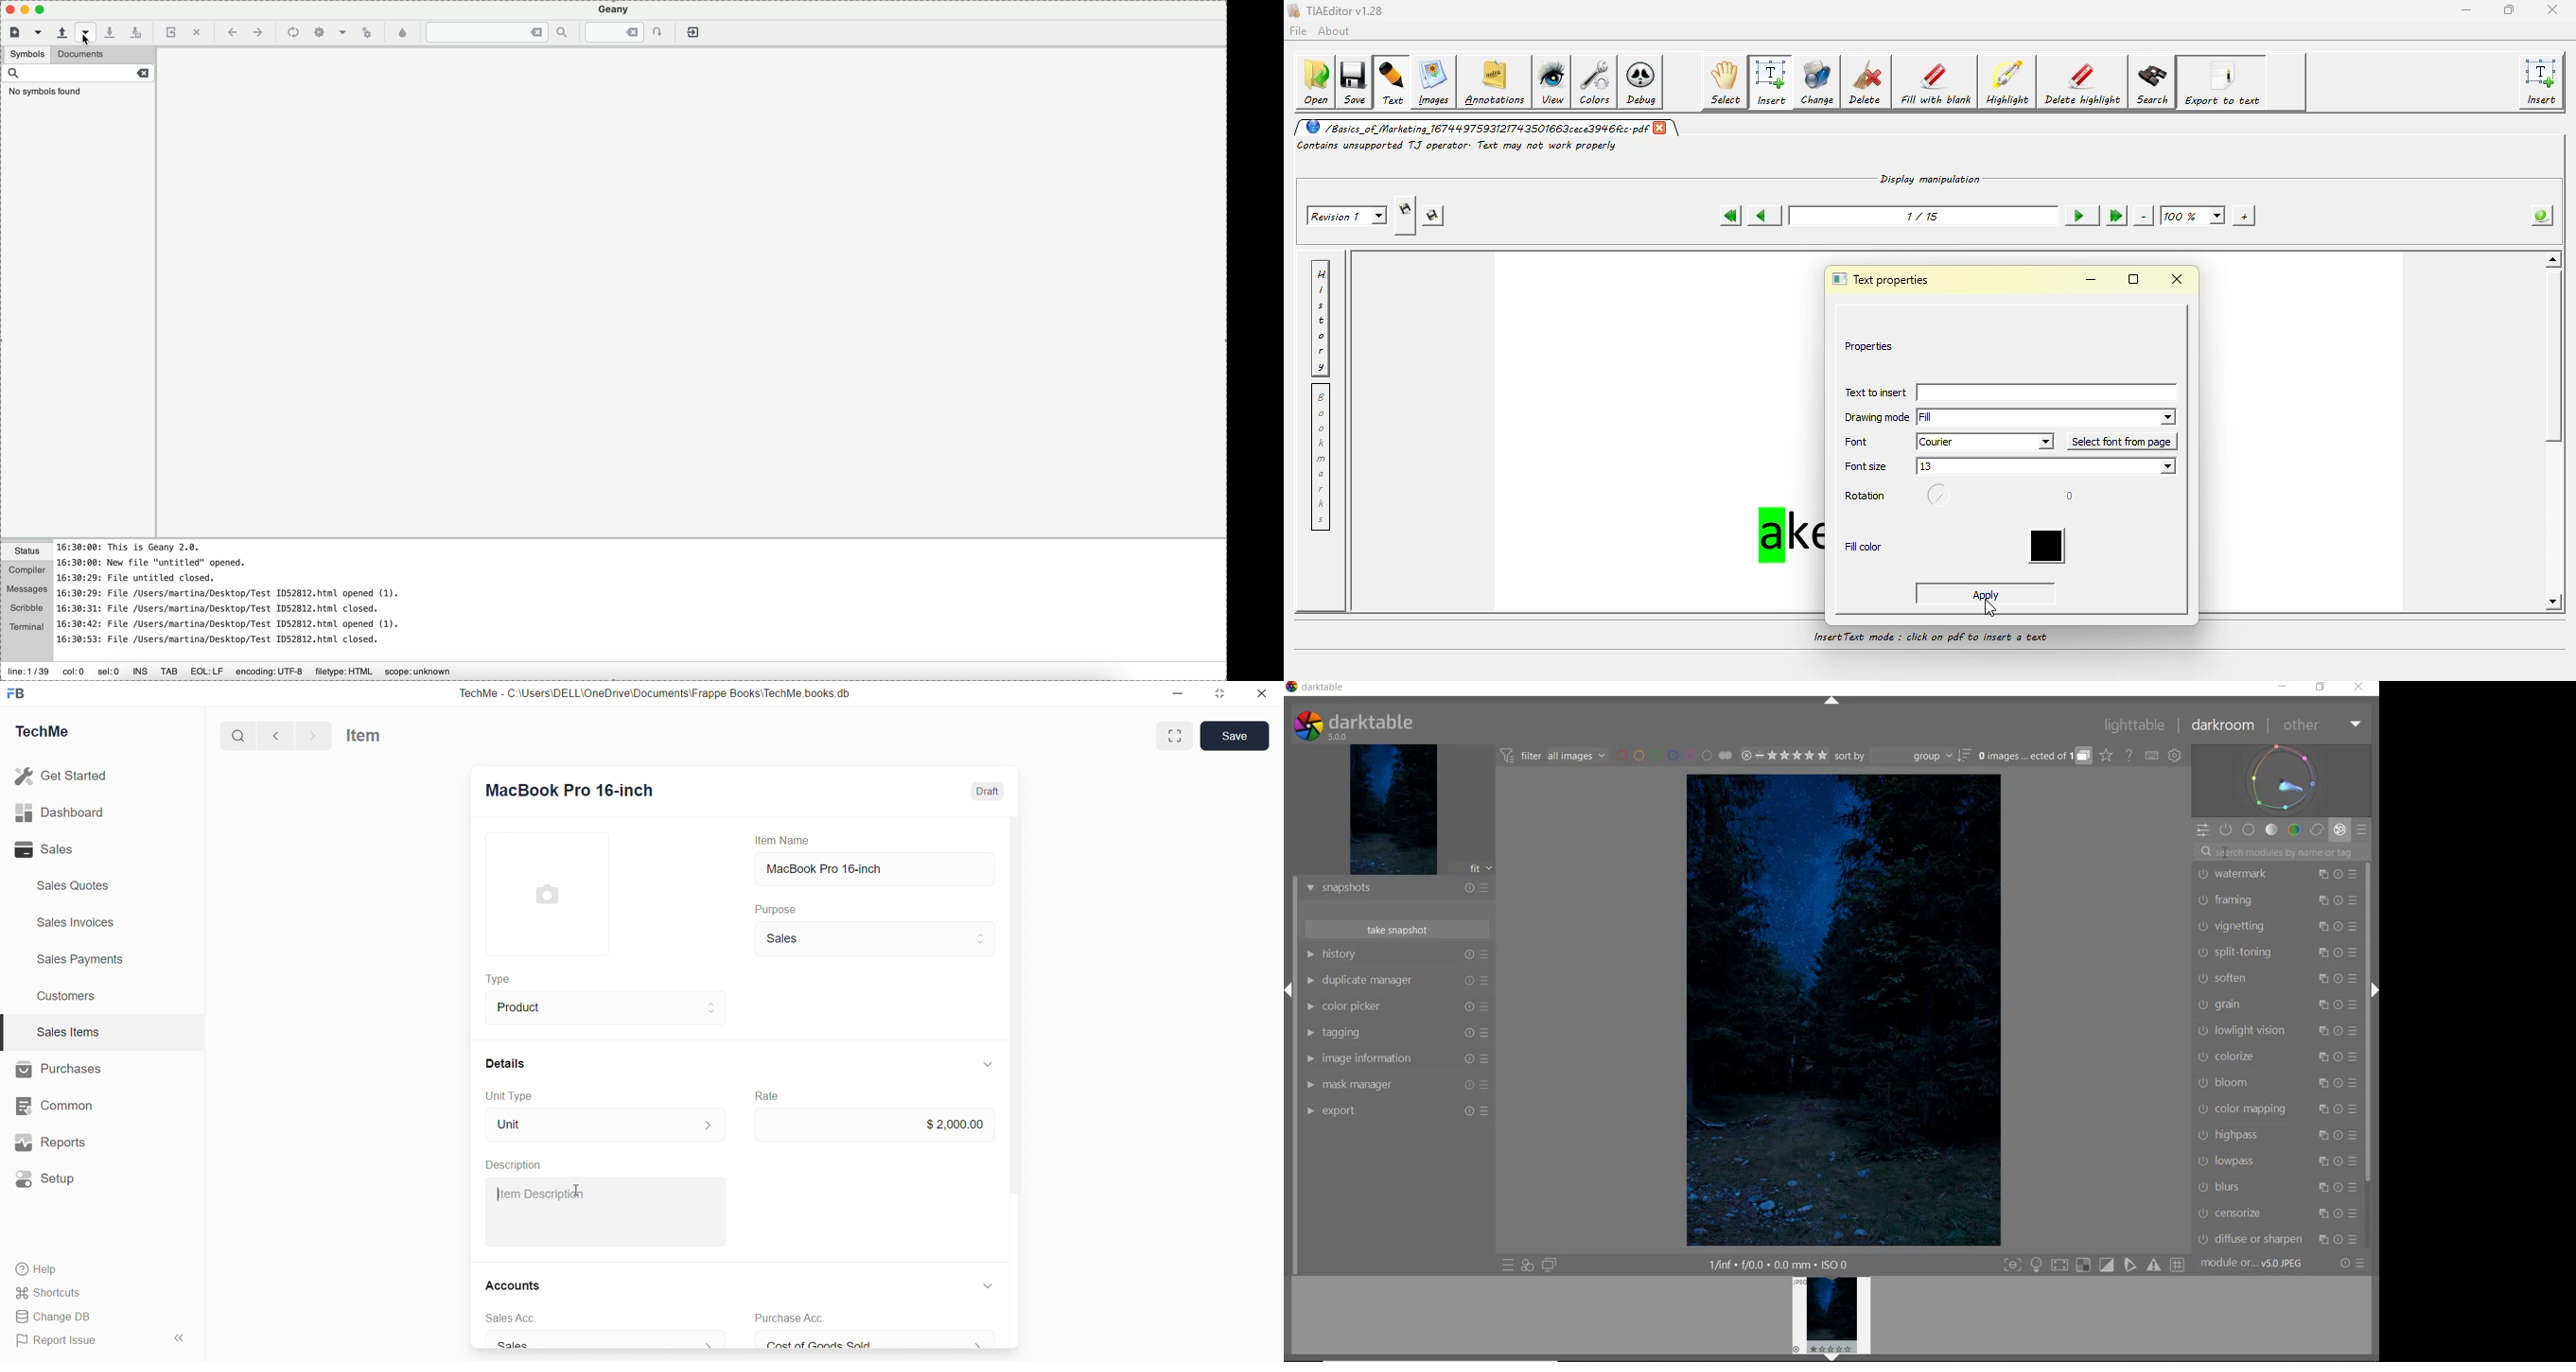  What do you see at coordinates (510, 1319) in the screenshot?
I see `sales Acc` at bounding box center [510, 1319].